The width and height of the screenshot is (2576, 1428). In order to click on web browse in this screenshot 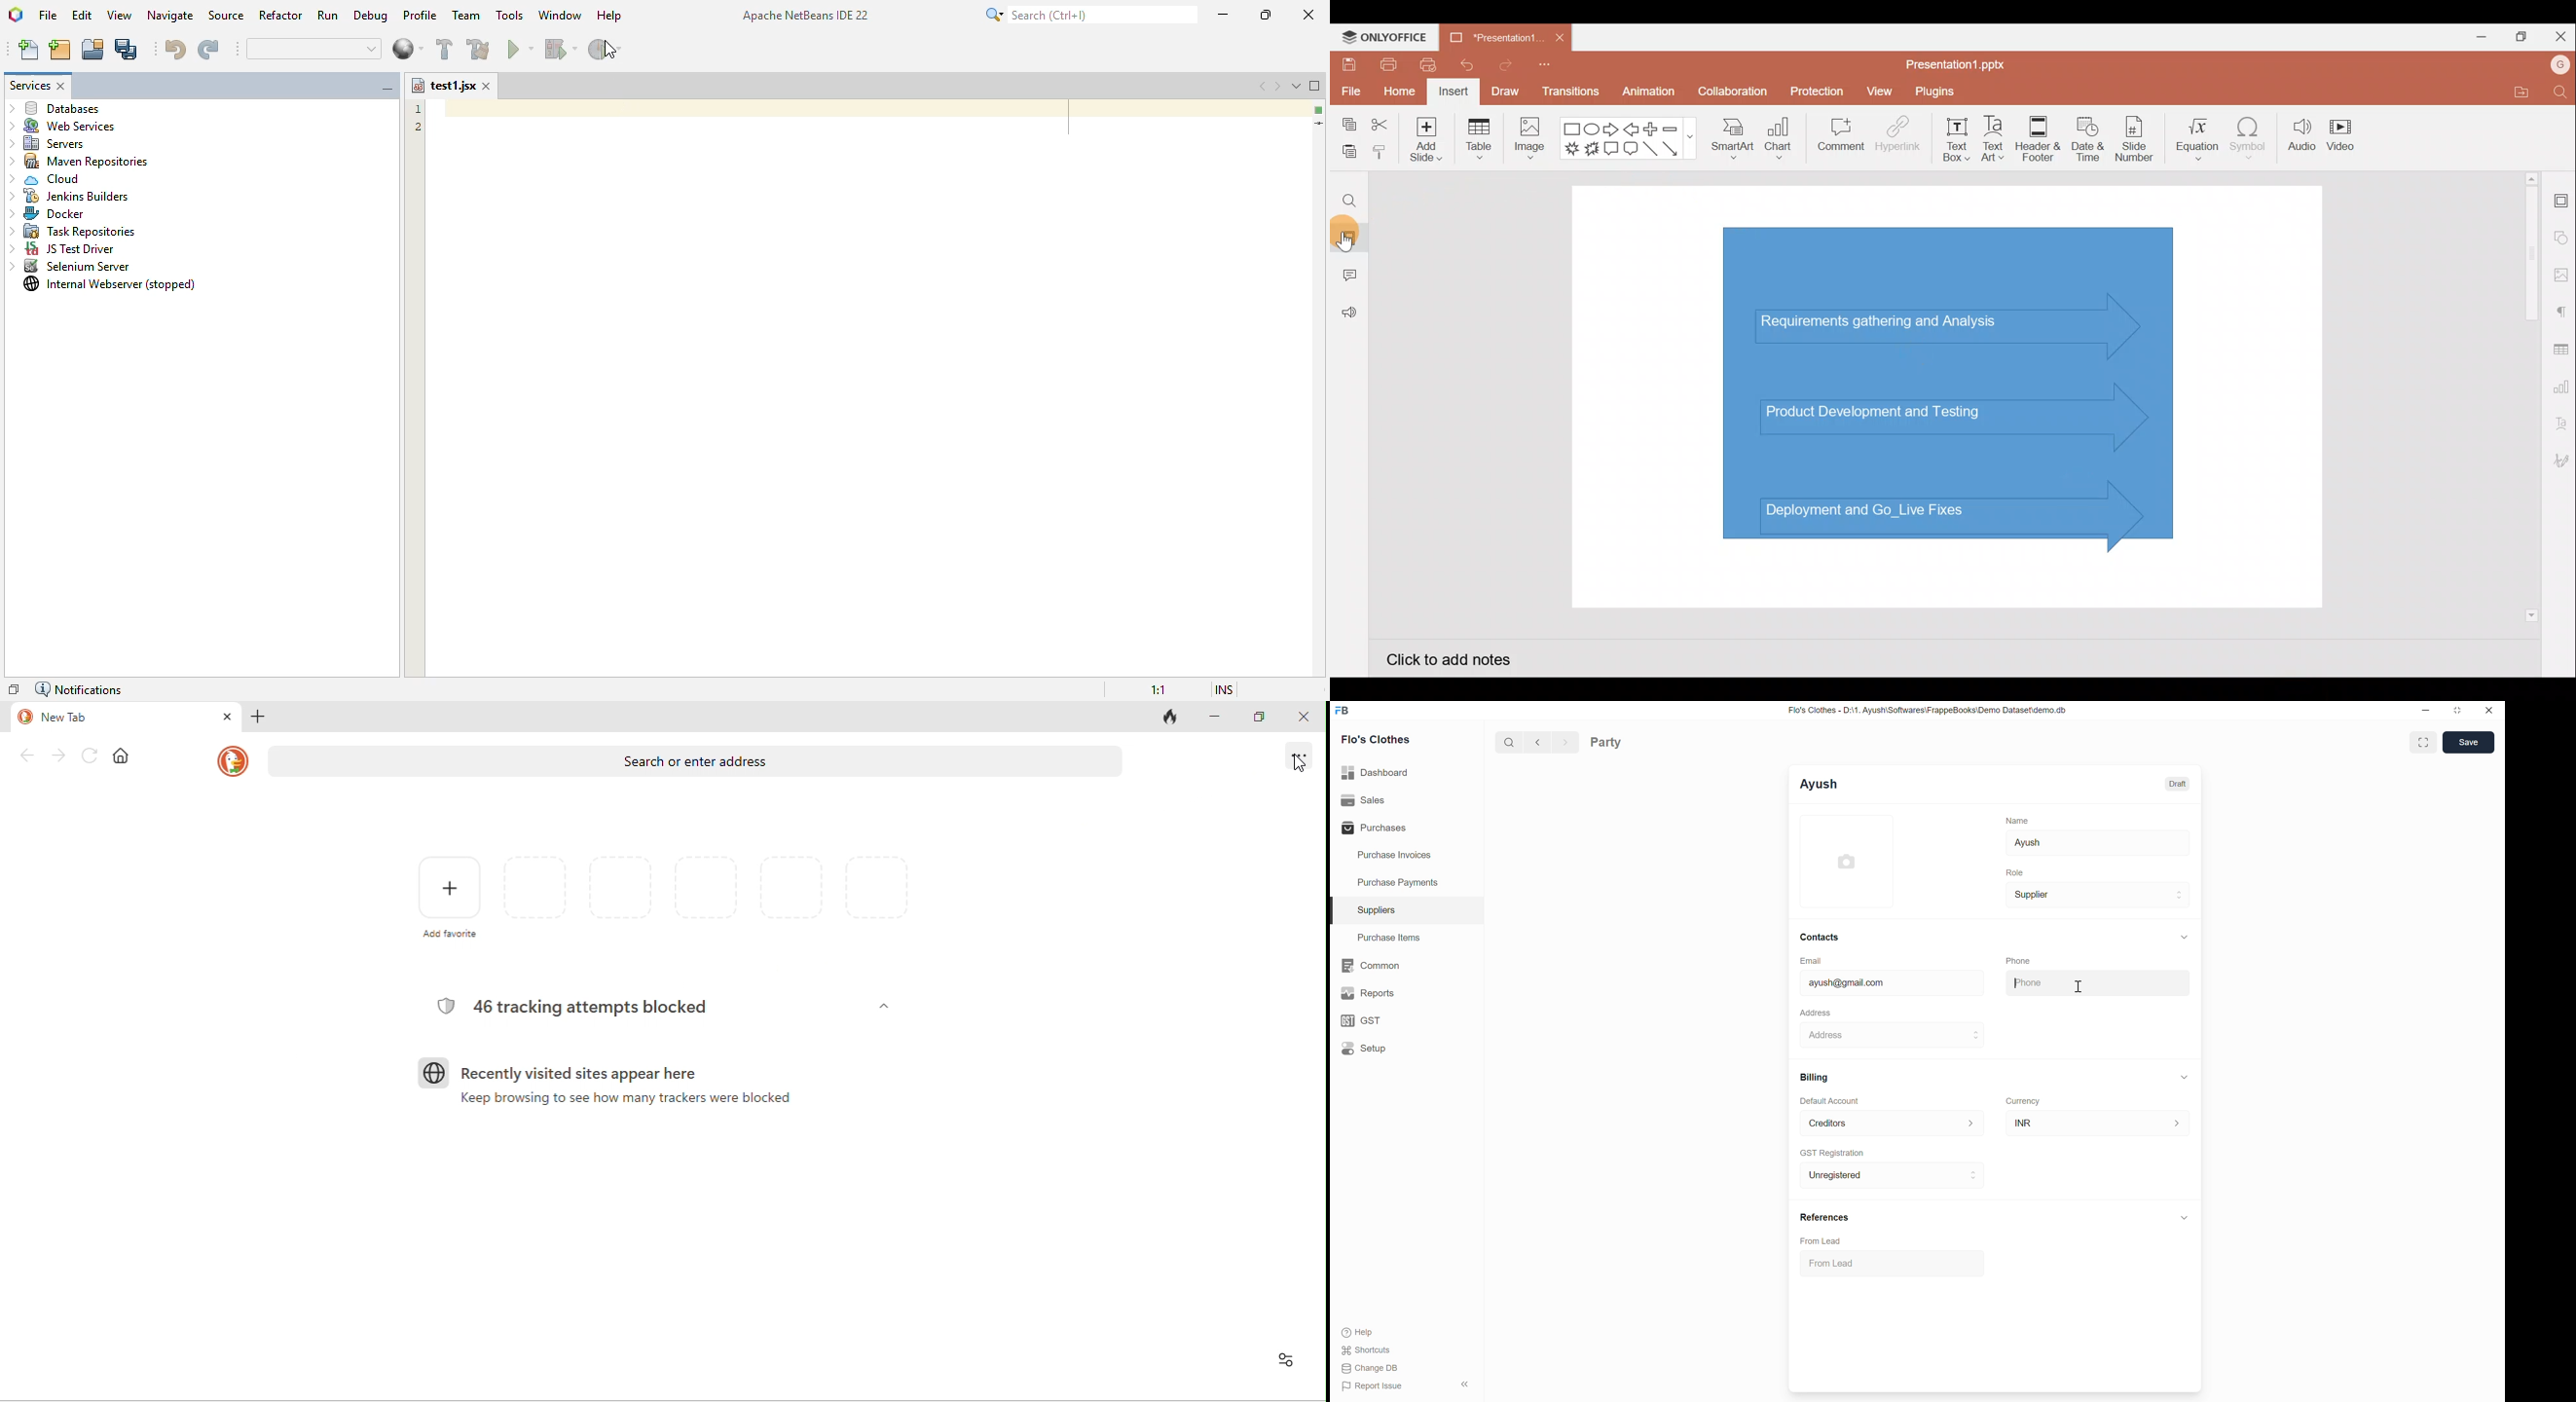, I will do `click(407, 49)`.